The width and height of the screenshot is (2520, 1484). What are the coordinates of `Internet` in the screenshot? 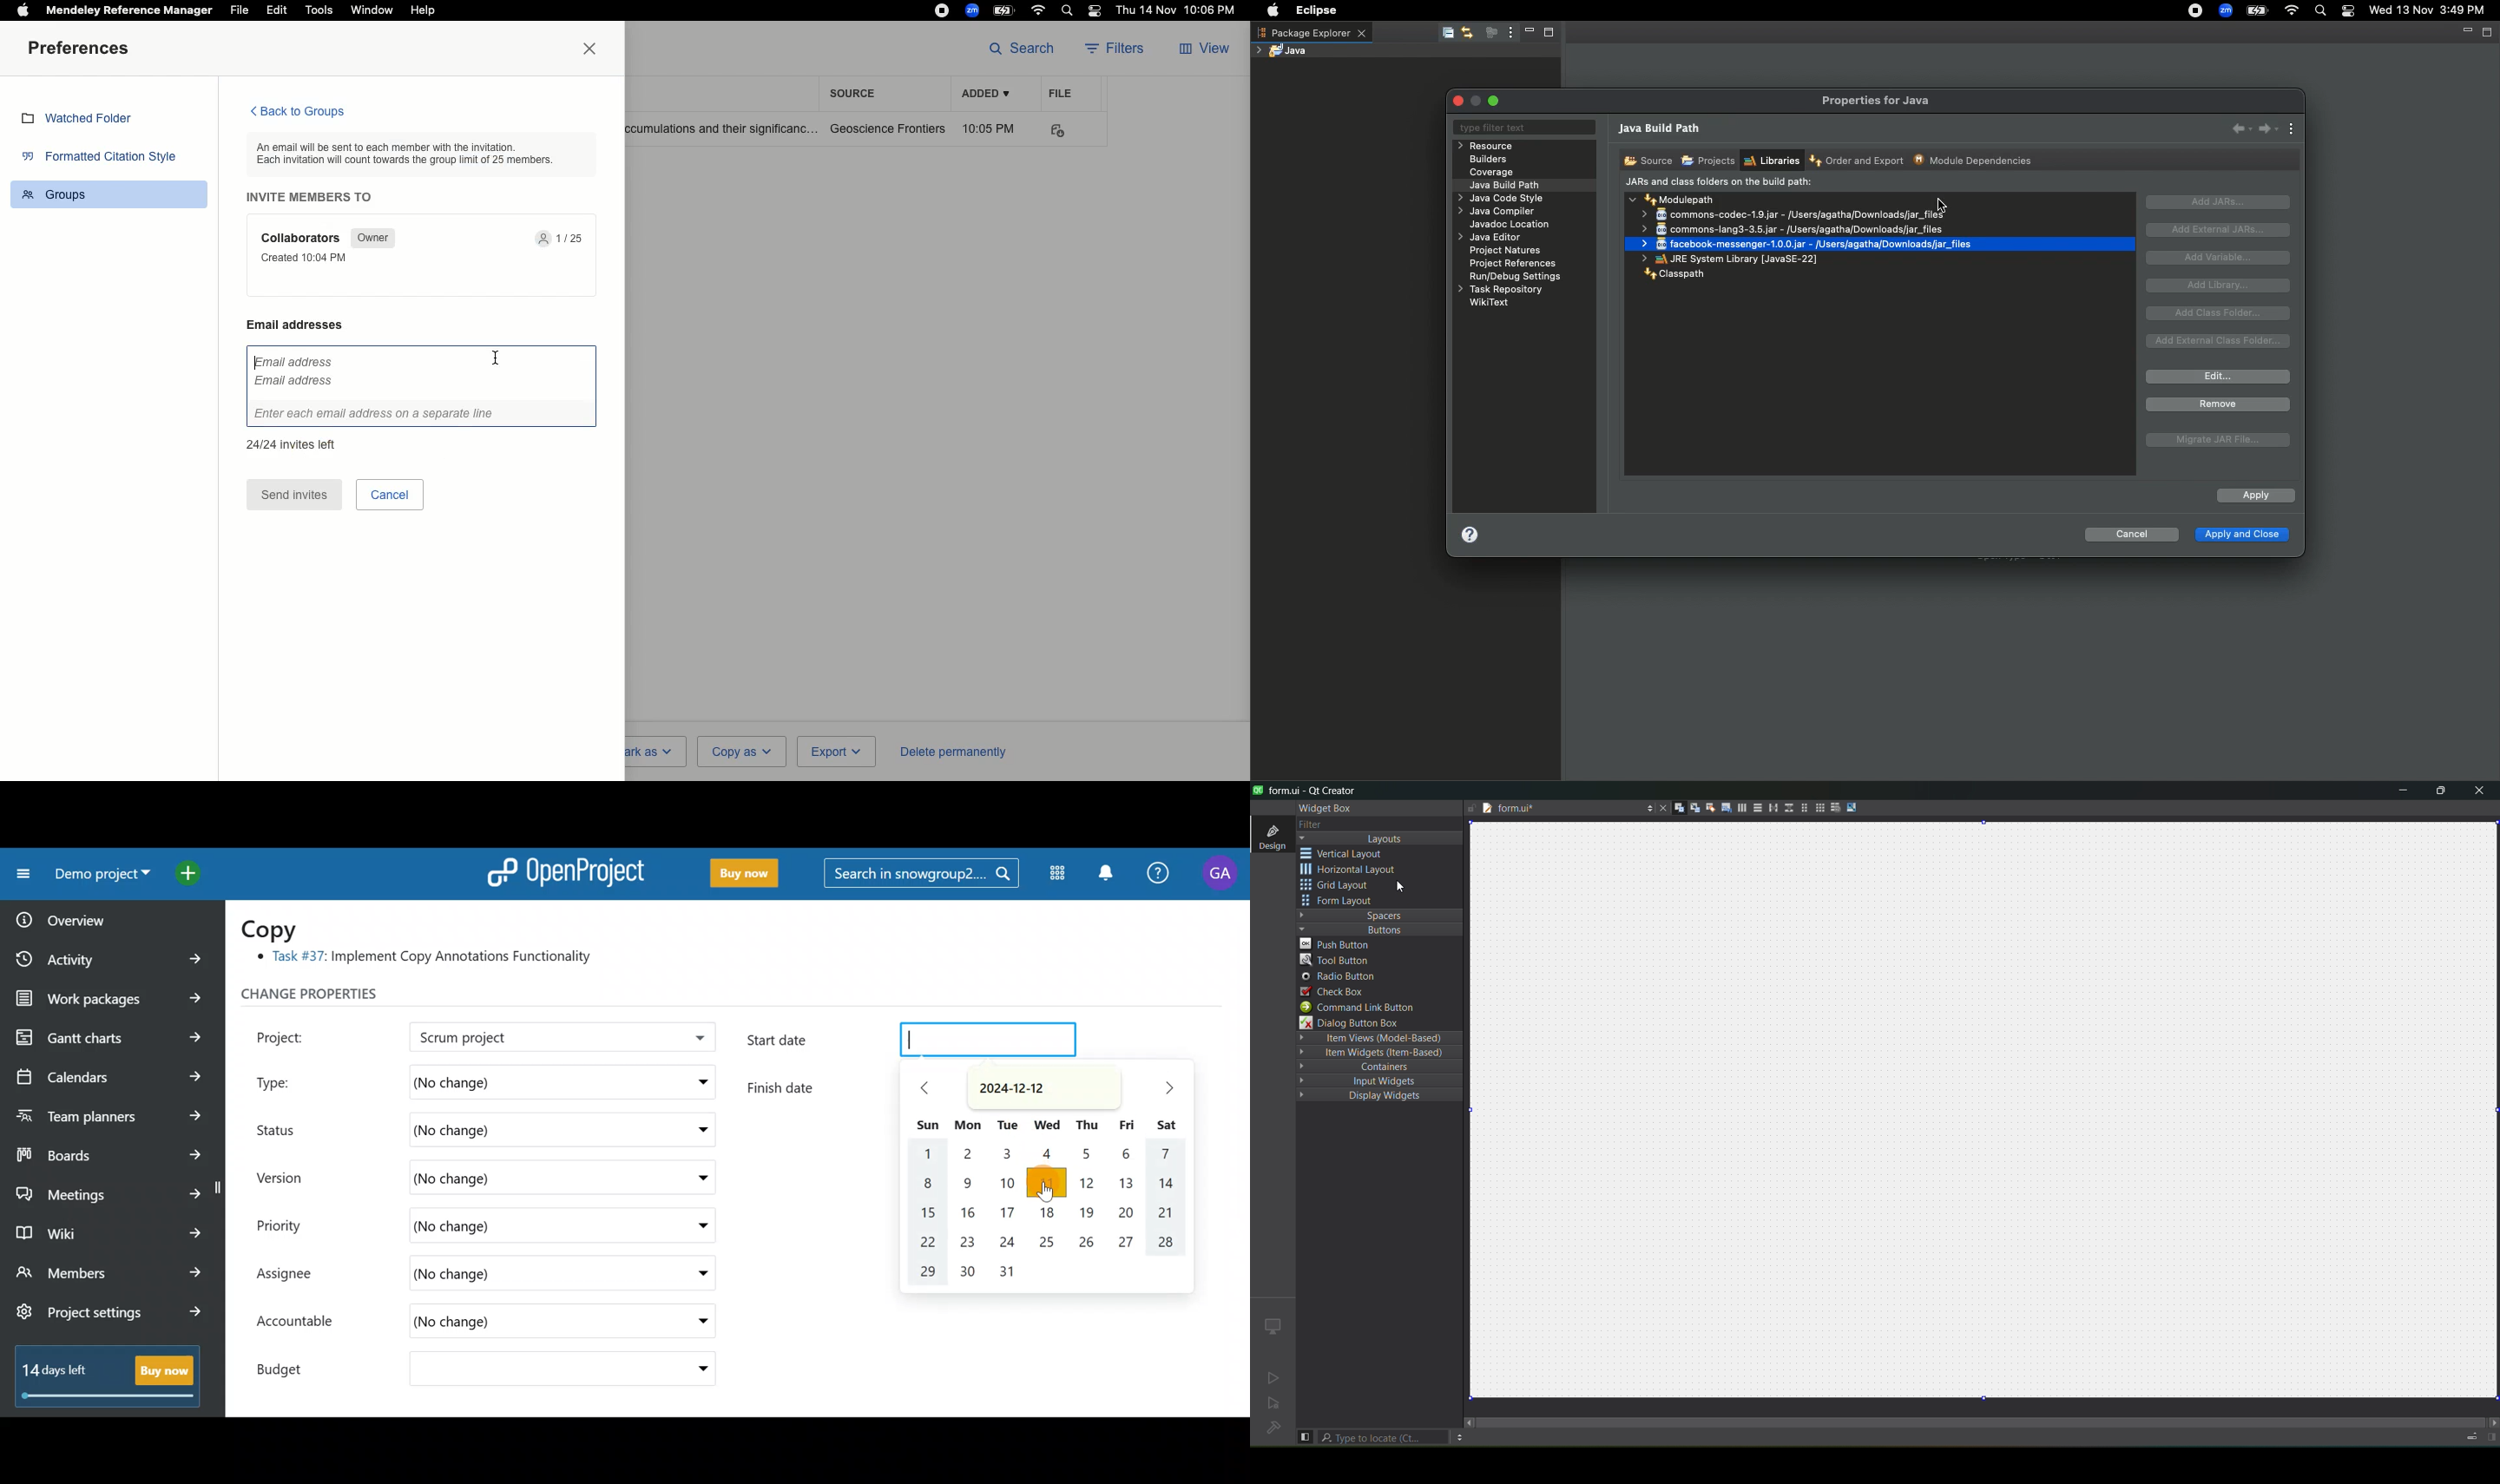 It's located at (2293, 11).